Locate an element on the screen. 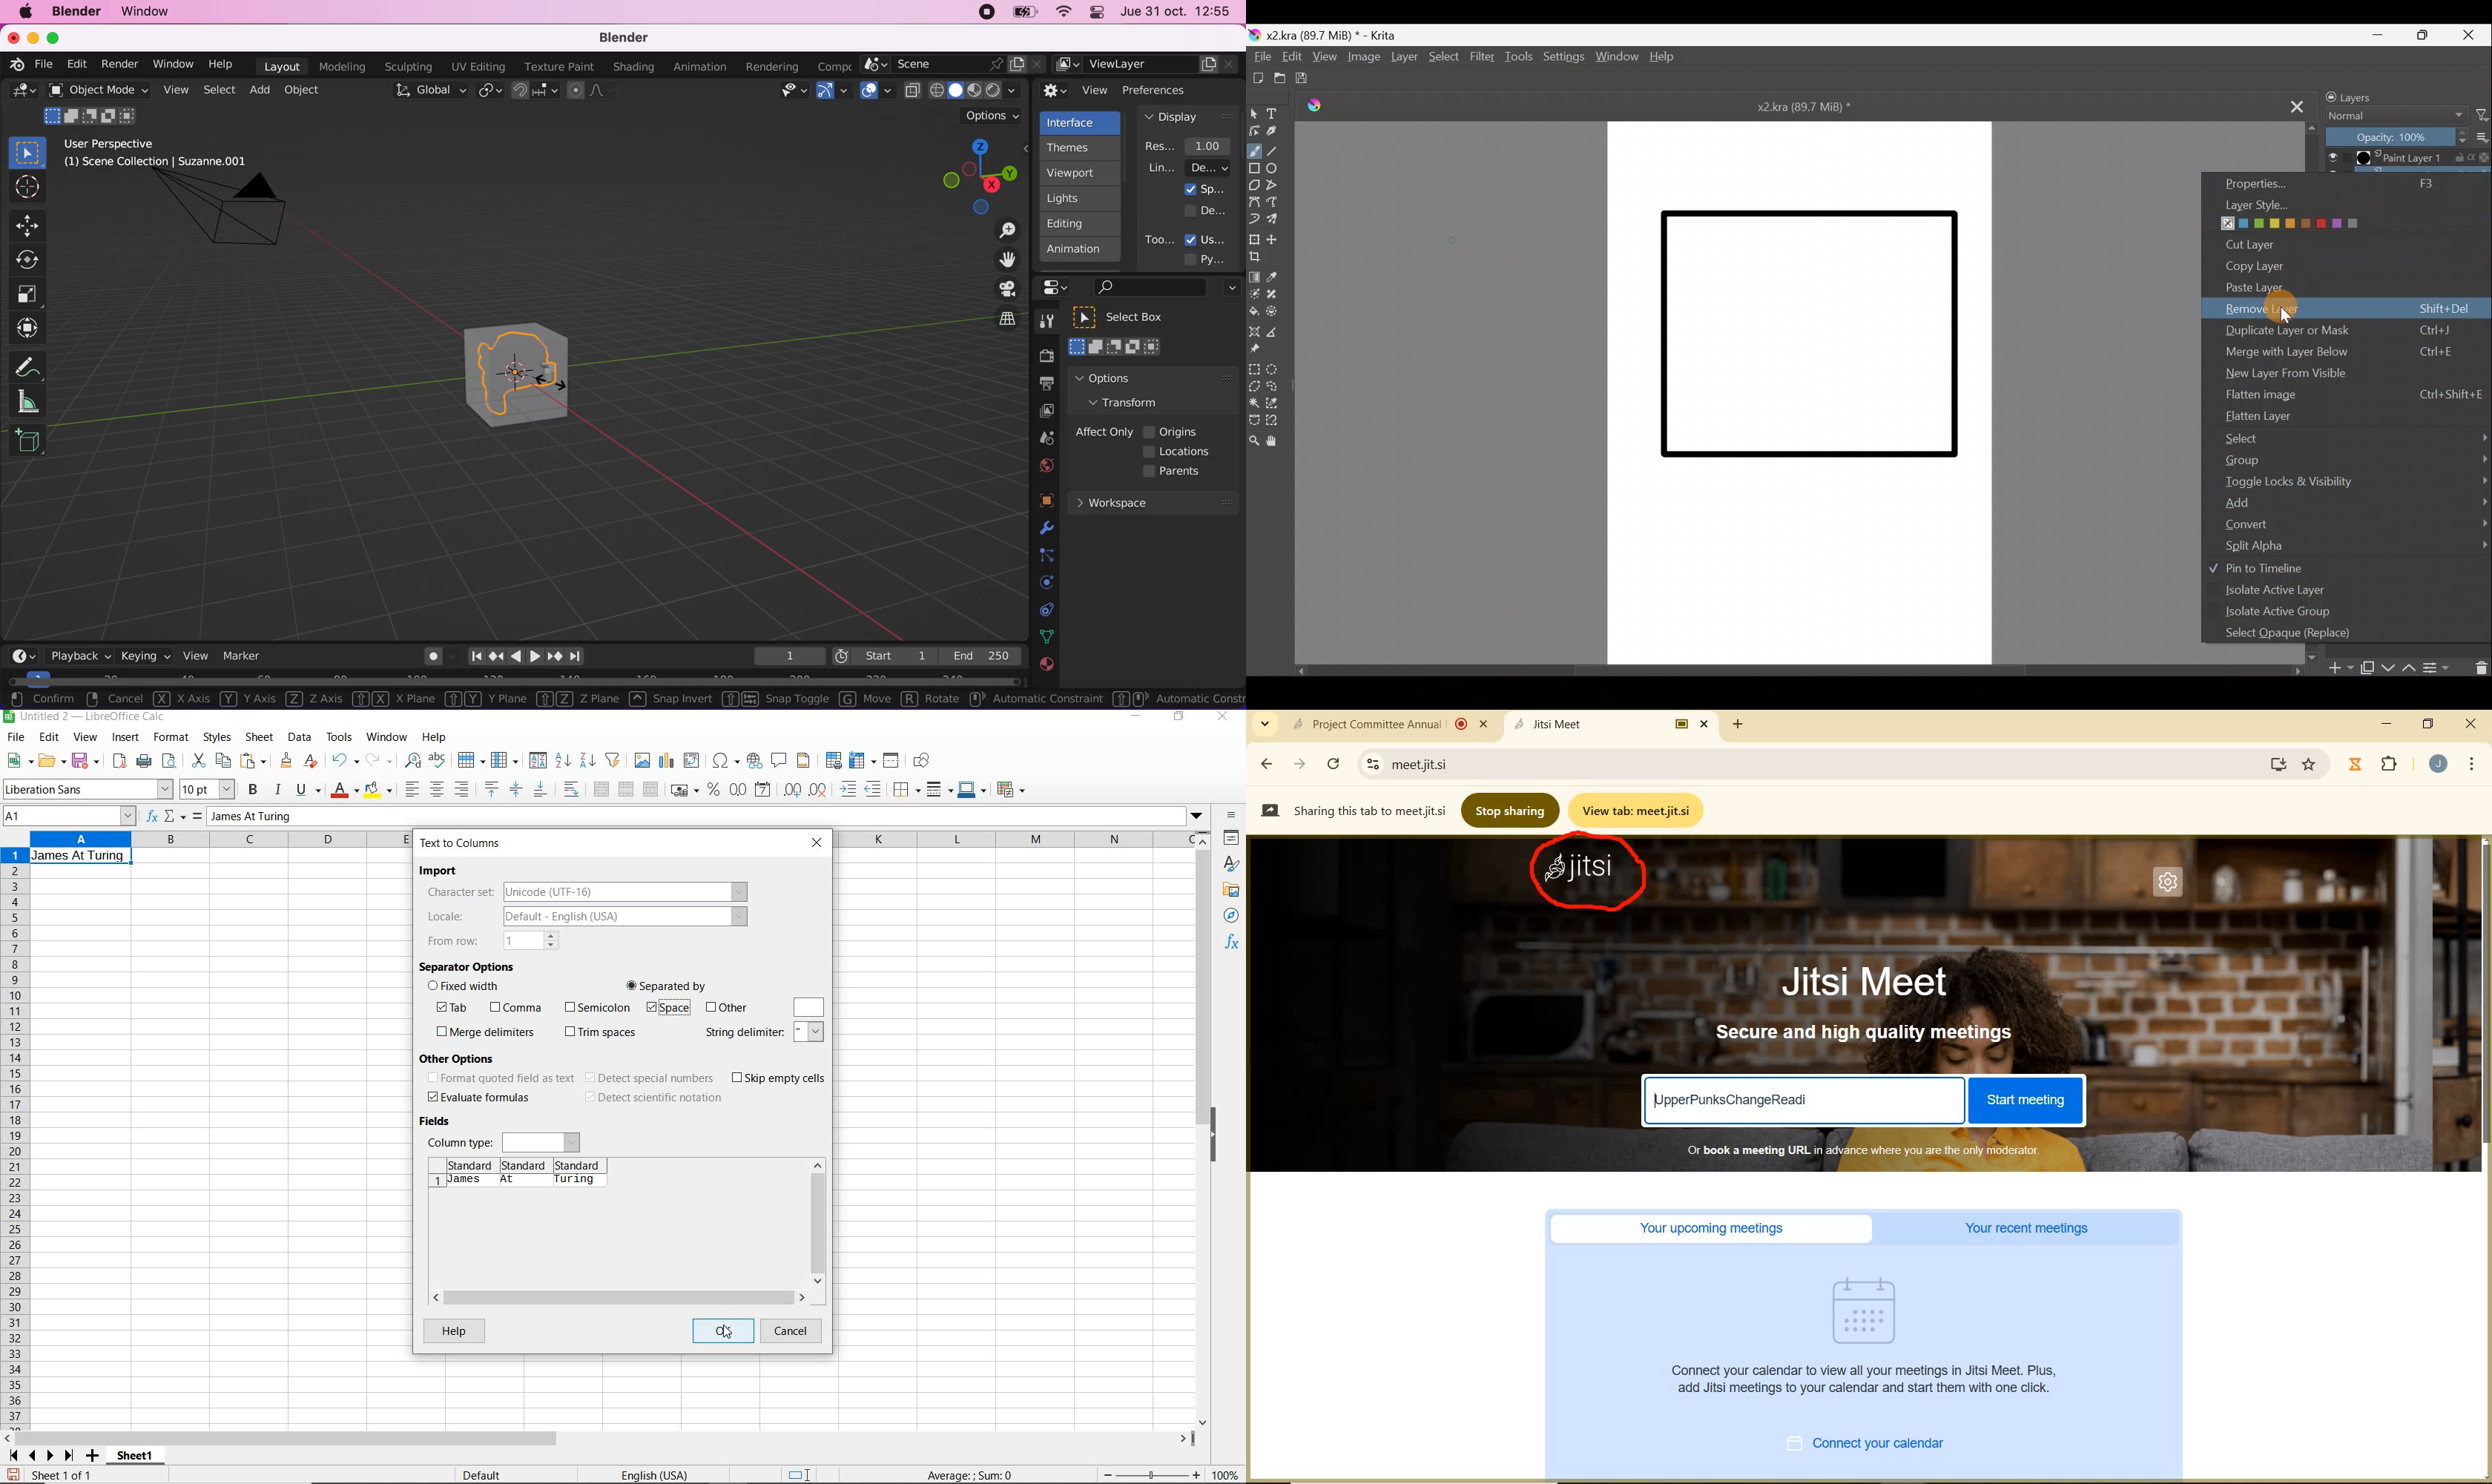 The height and width of the screenshot is (1484, 2492). Image is located at coordinates (1365, 57).